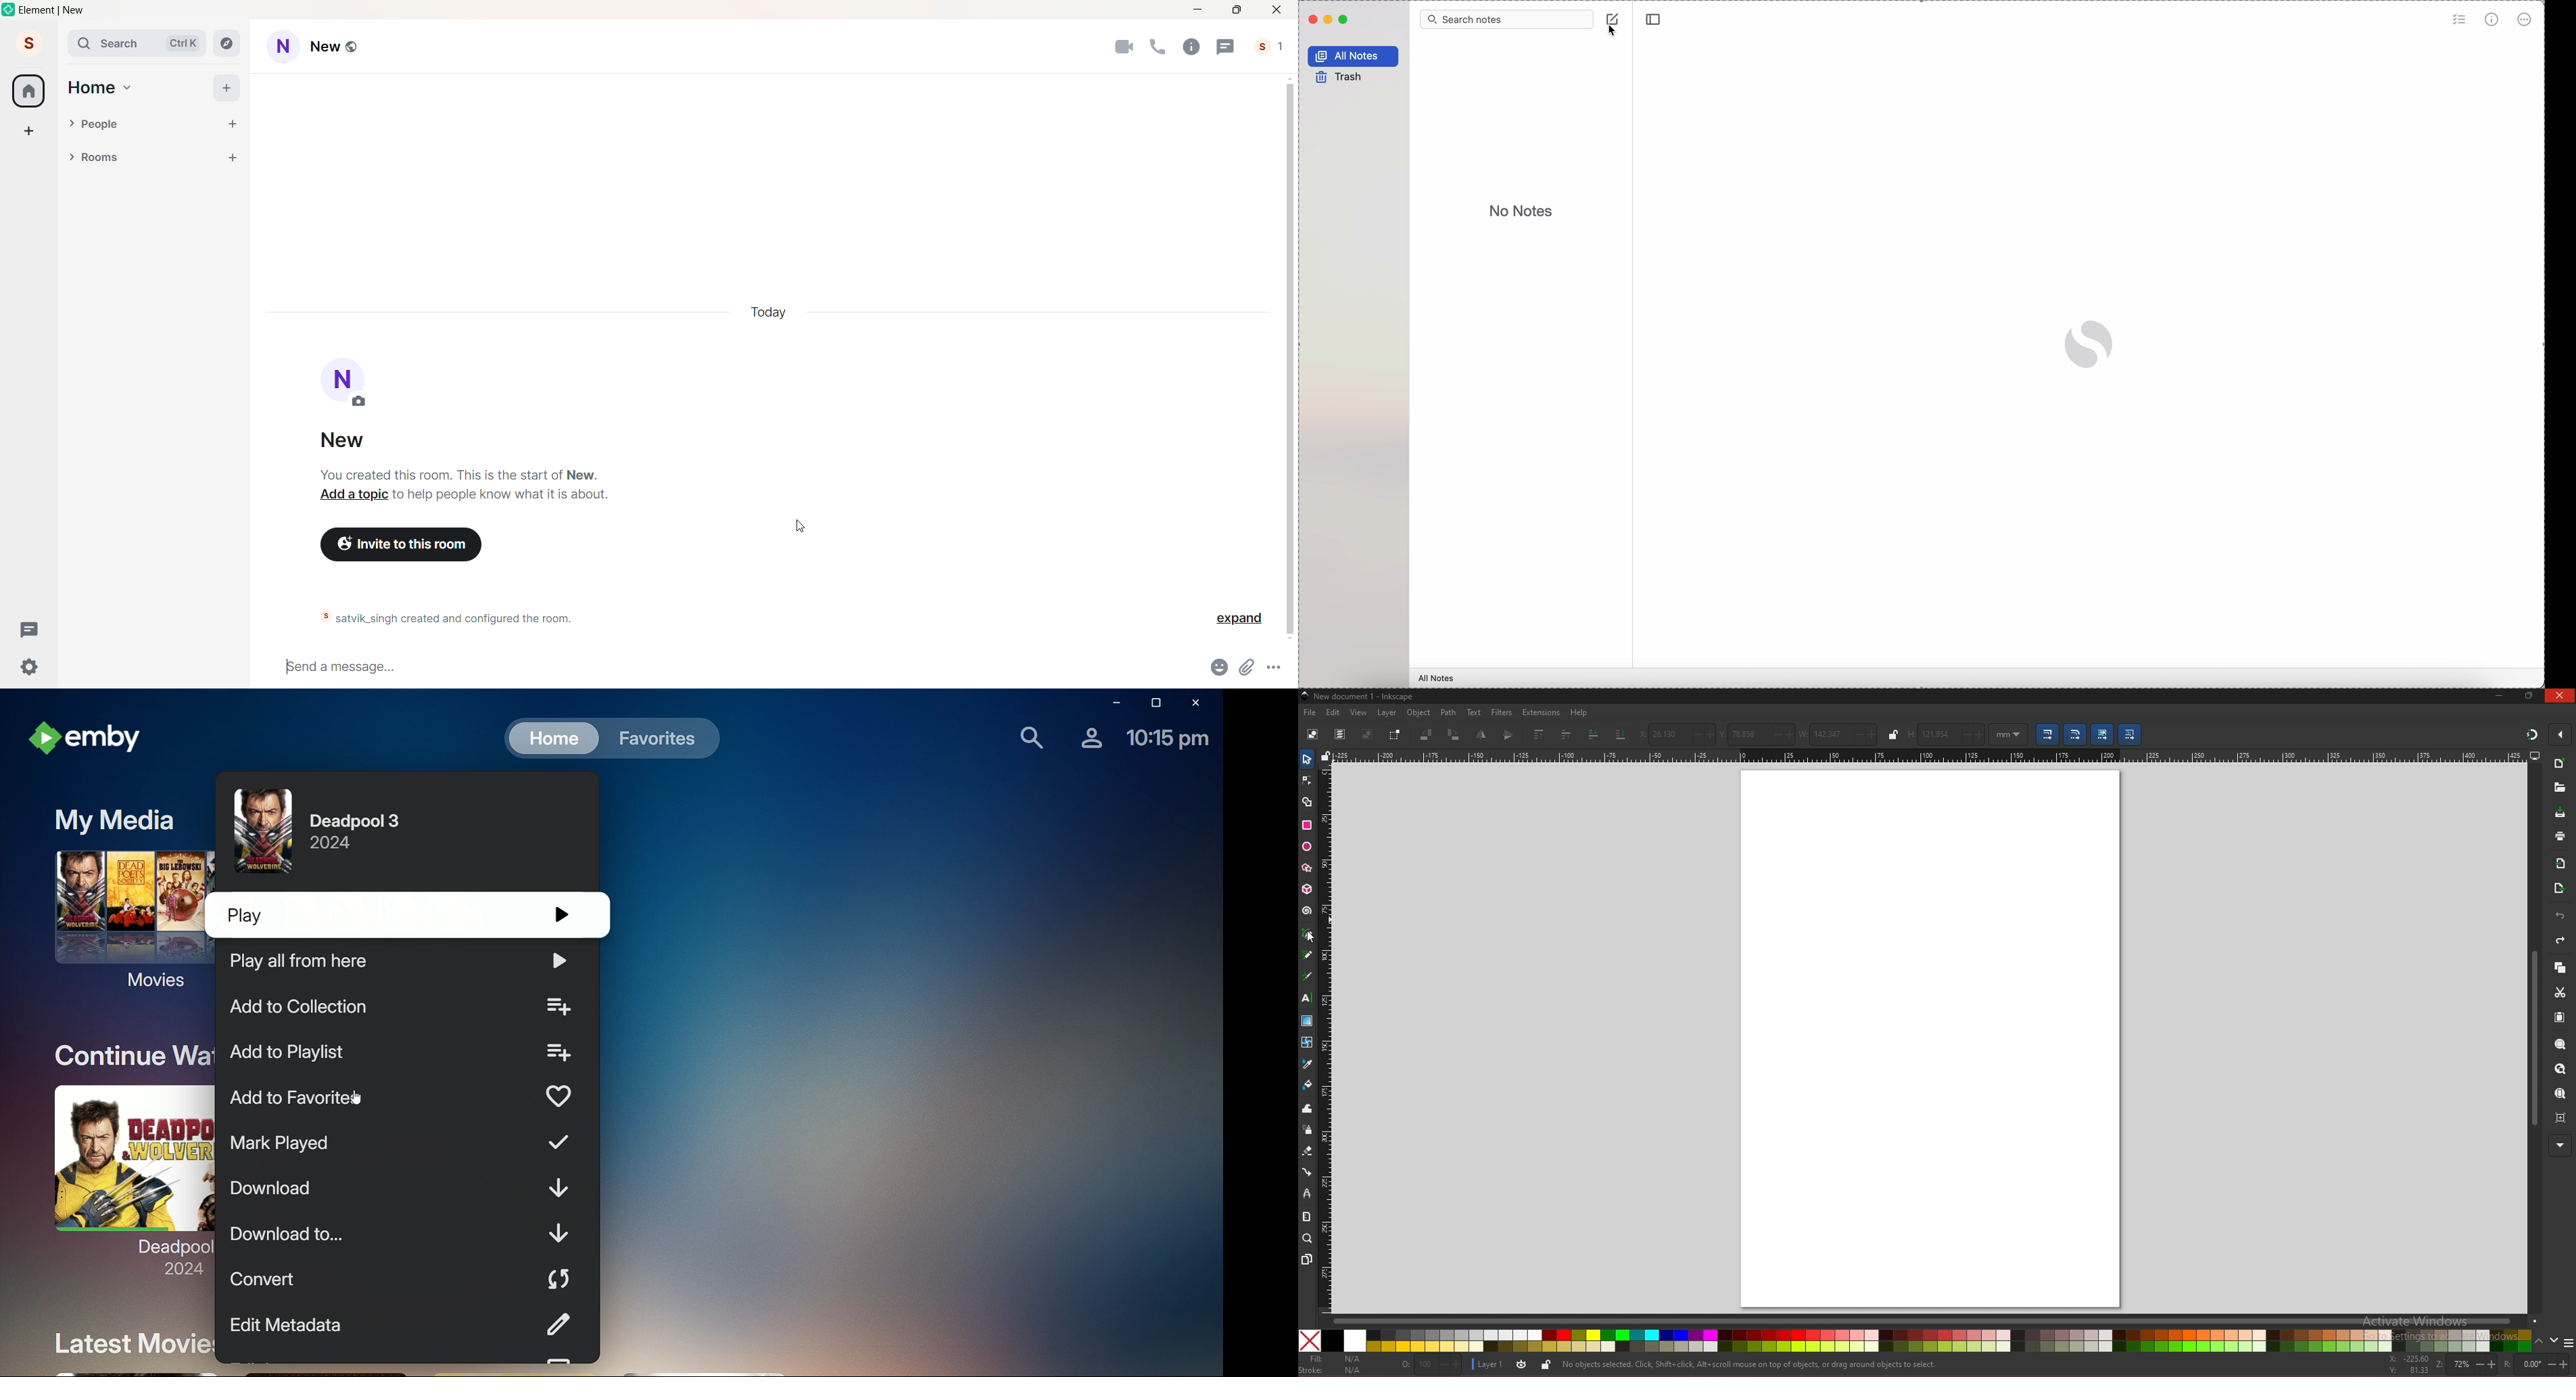 This screenshot has height=1400, width=2576. I want to click on minimize, so click(1329, 21).